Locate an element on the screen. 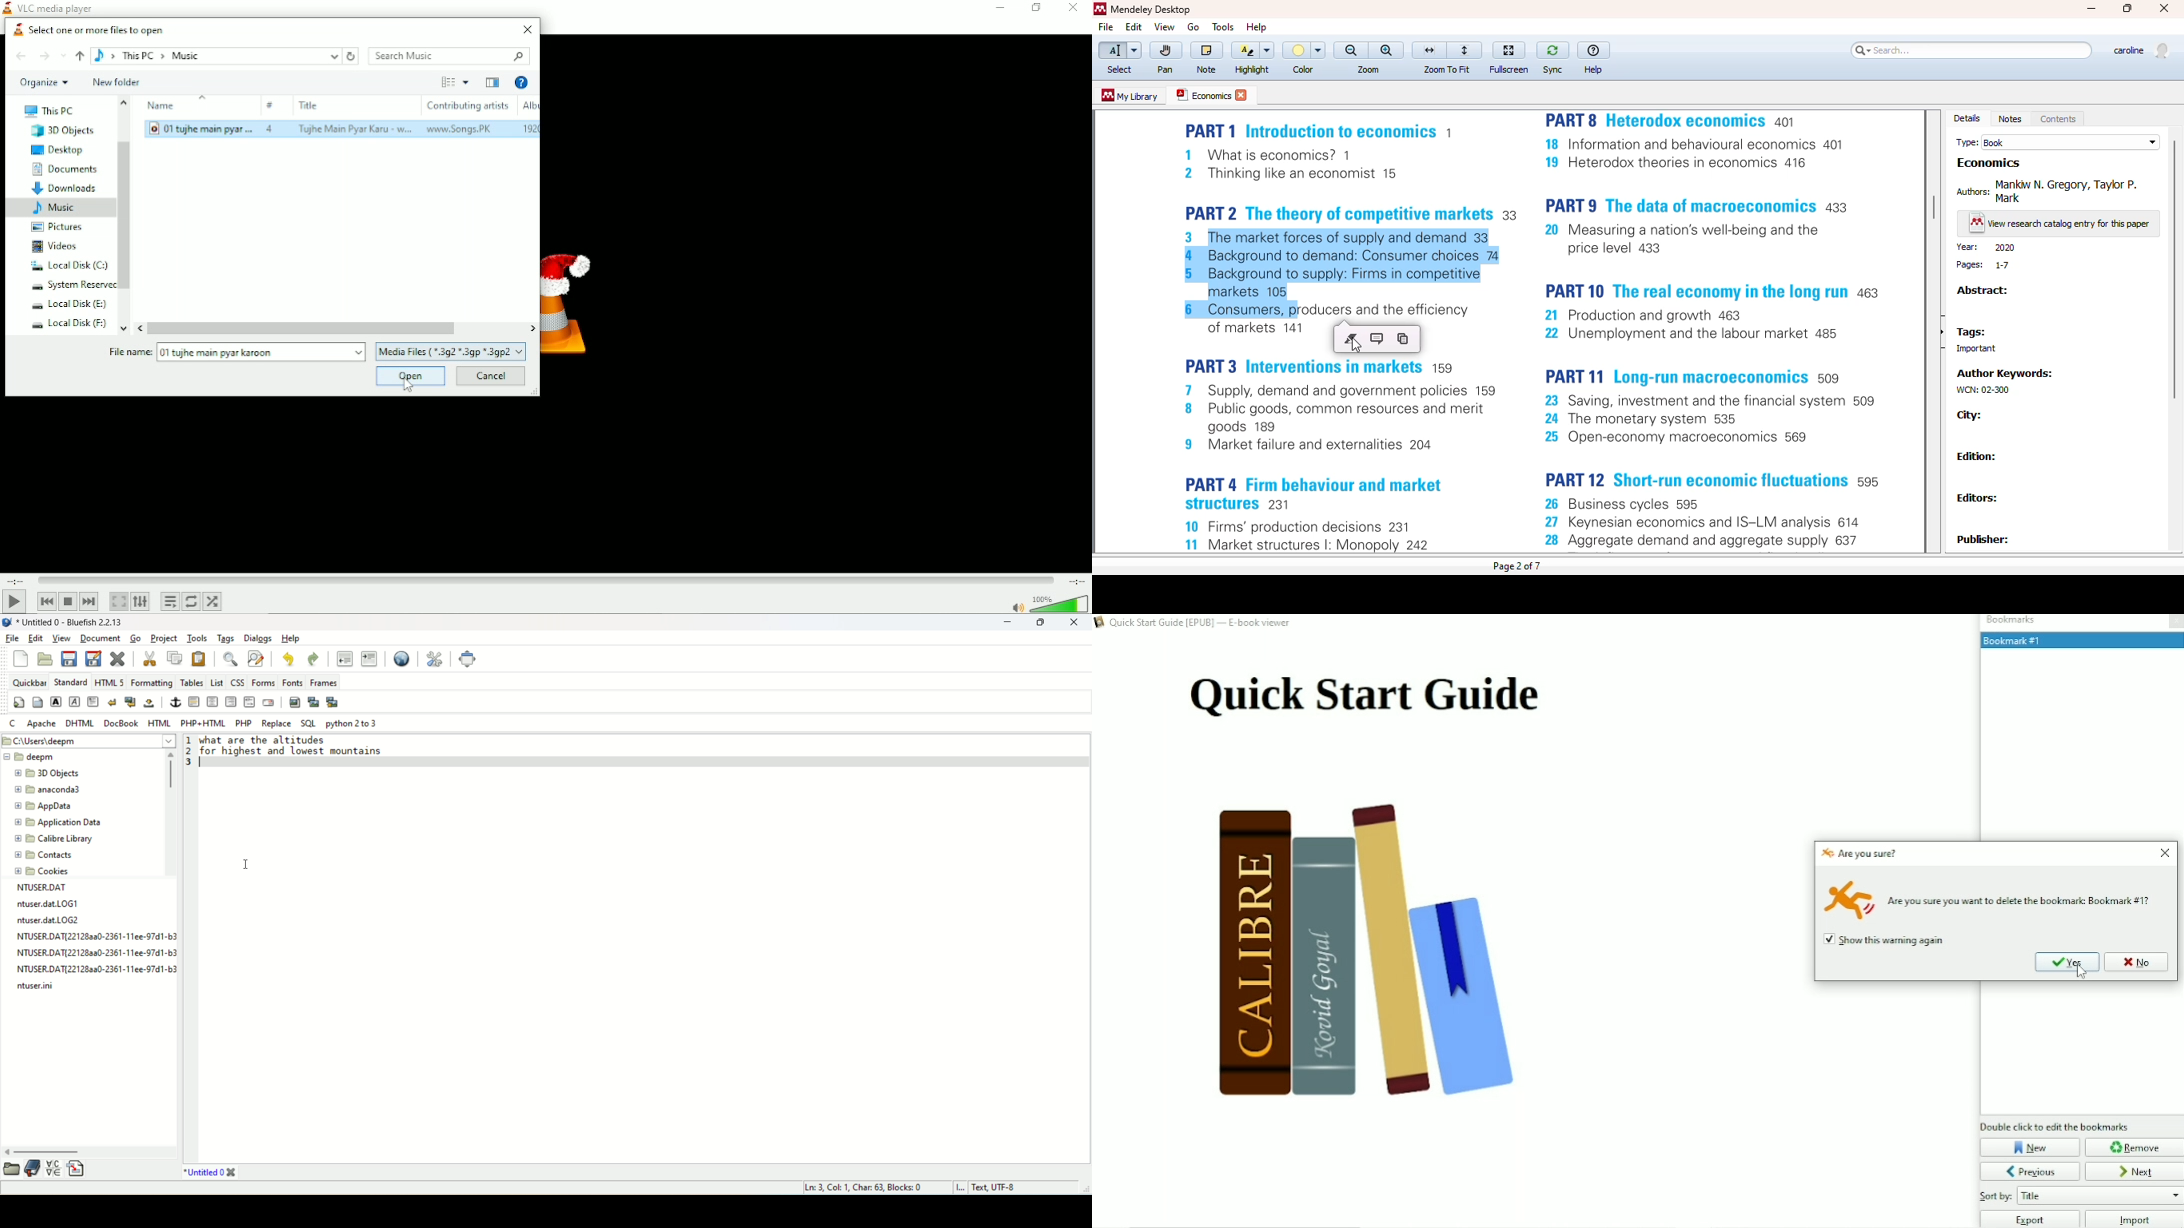 The image size is (2184, 1232). Recent locations is located at coordinates (62, 56).